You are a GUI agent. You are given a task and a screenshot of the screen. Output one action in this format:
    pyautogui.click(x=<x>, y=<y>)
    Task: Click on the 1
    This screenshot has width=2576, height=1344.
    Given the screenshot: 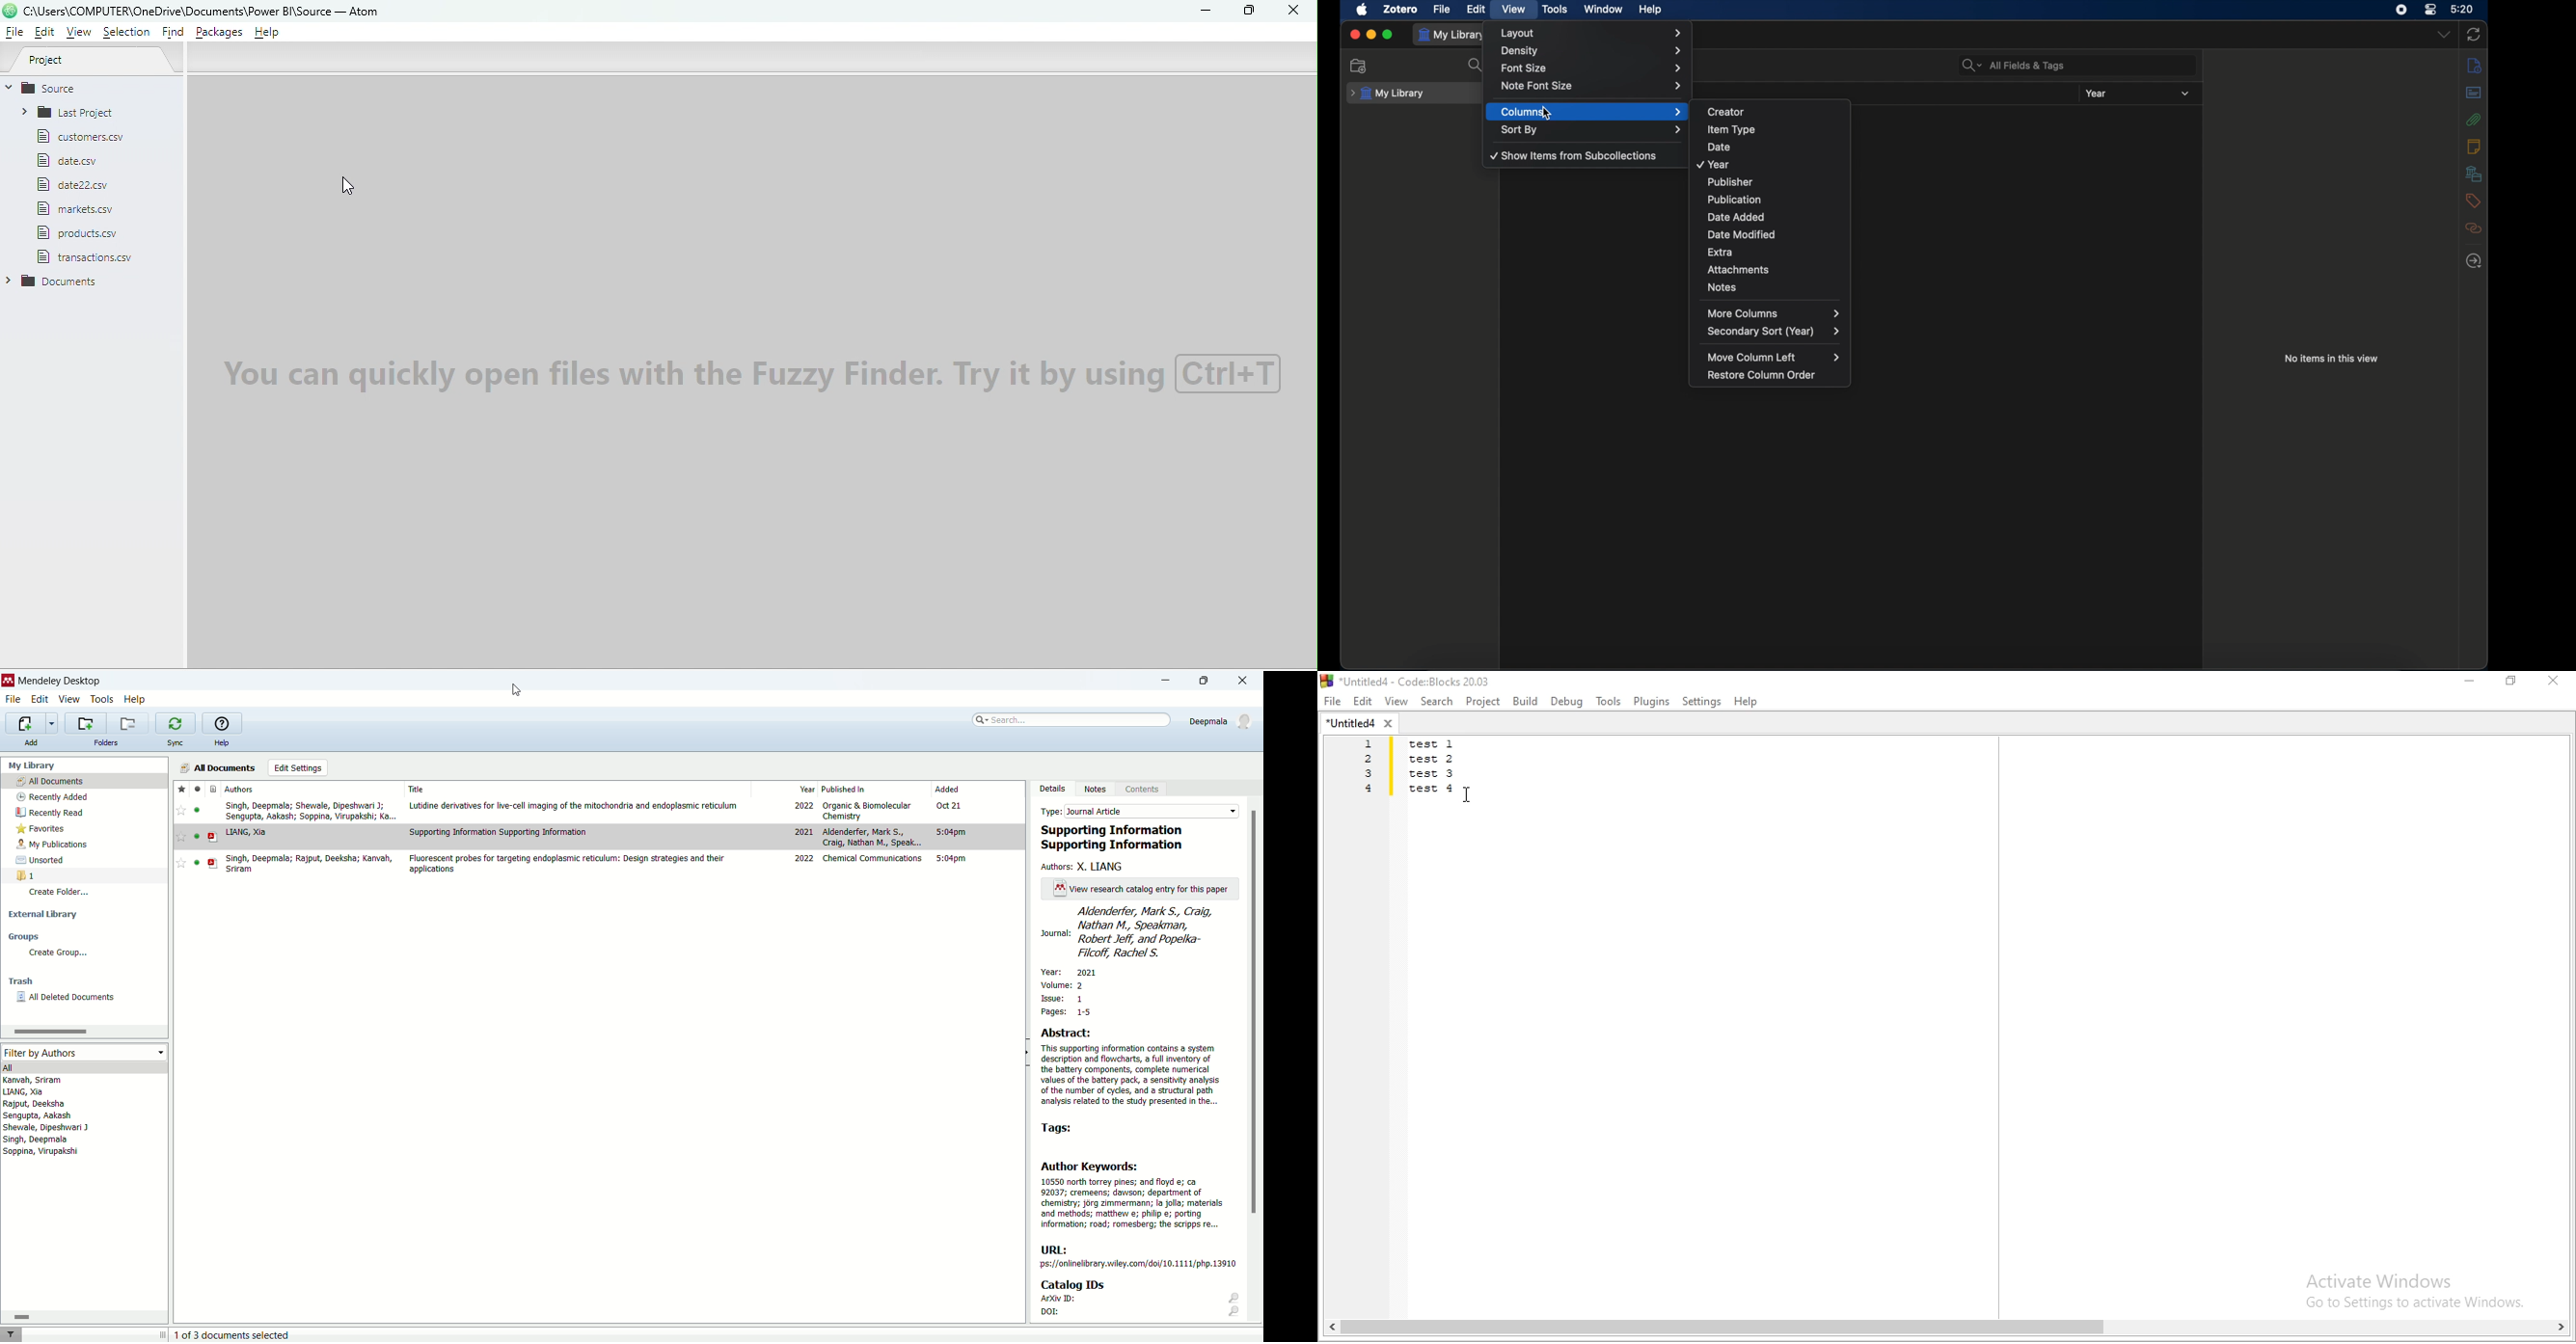 What is the action you would take?
    pyautogui.click(x=26, y=875)
    